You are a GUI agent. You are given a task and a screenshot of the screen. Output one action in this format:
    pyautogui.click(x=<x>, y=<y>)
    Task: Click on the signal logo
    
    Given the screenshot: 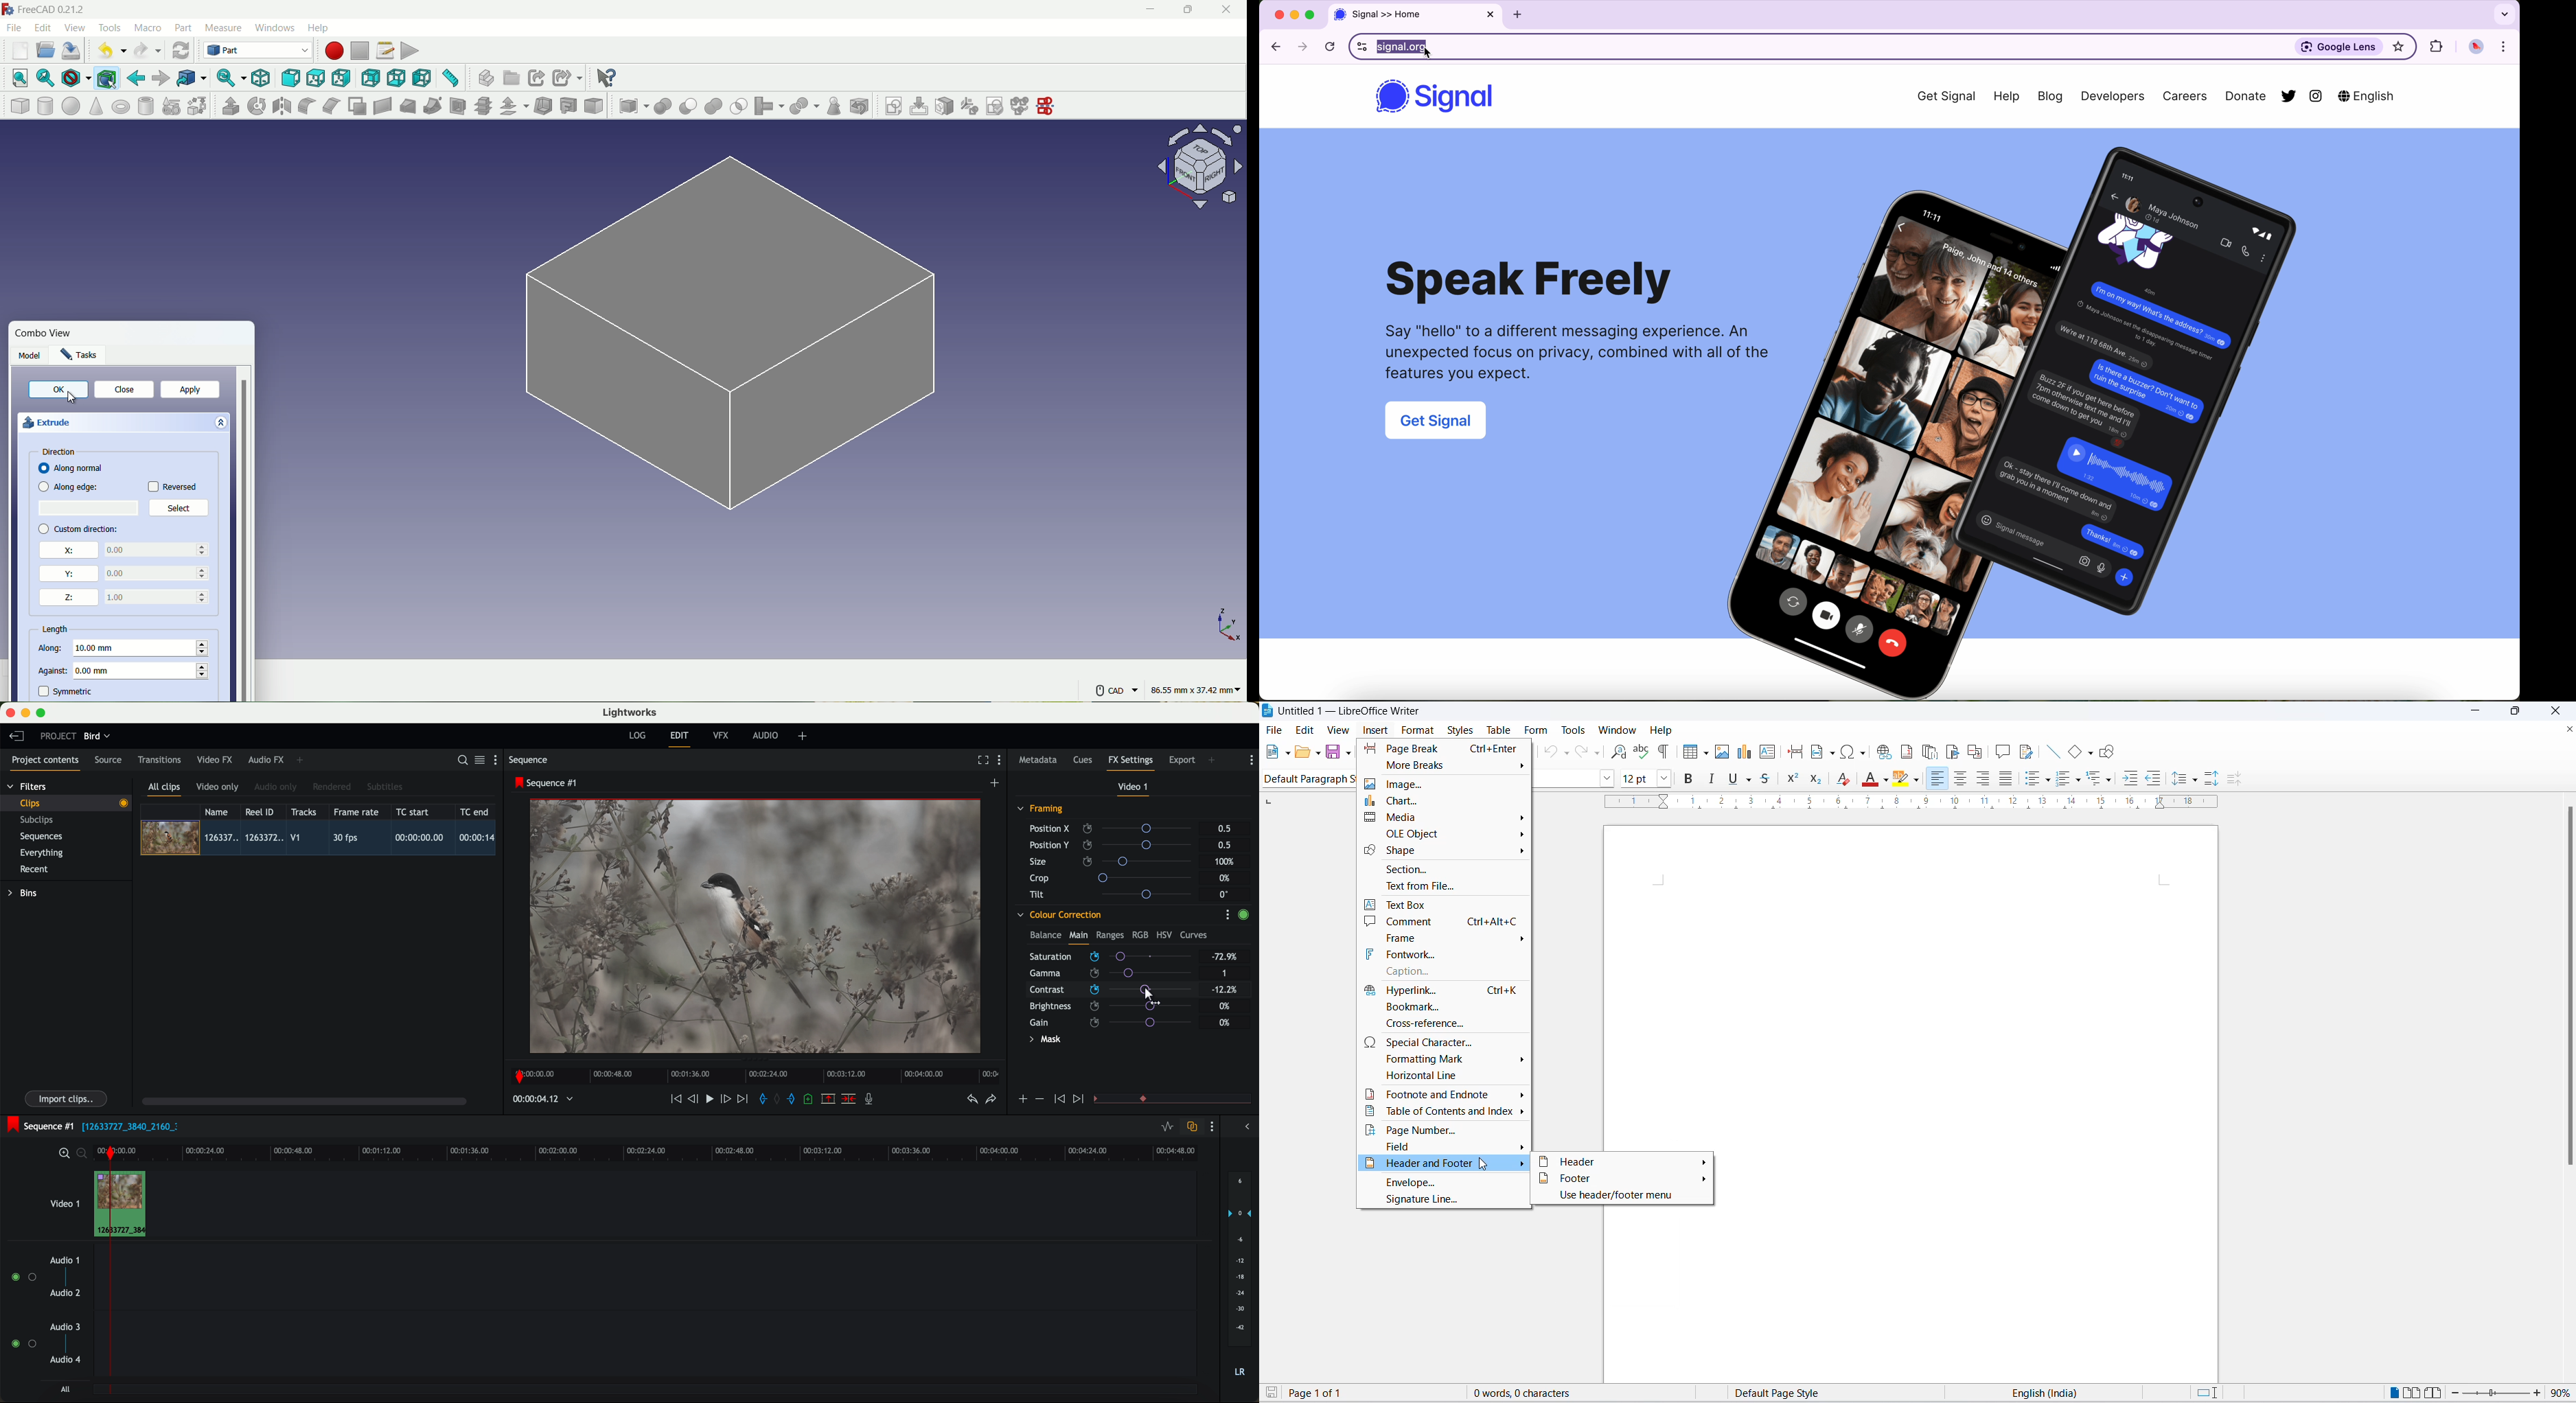 What is the action you would take?
    pyautogui.click(x=1390, y=97)
    